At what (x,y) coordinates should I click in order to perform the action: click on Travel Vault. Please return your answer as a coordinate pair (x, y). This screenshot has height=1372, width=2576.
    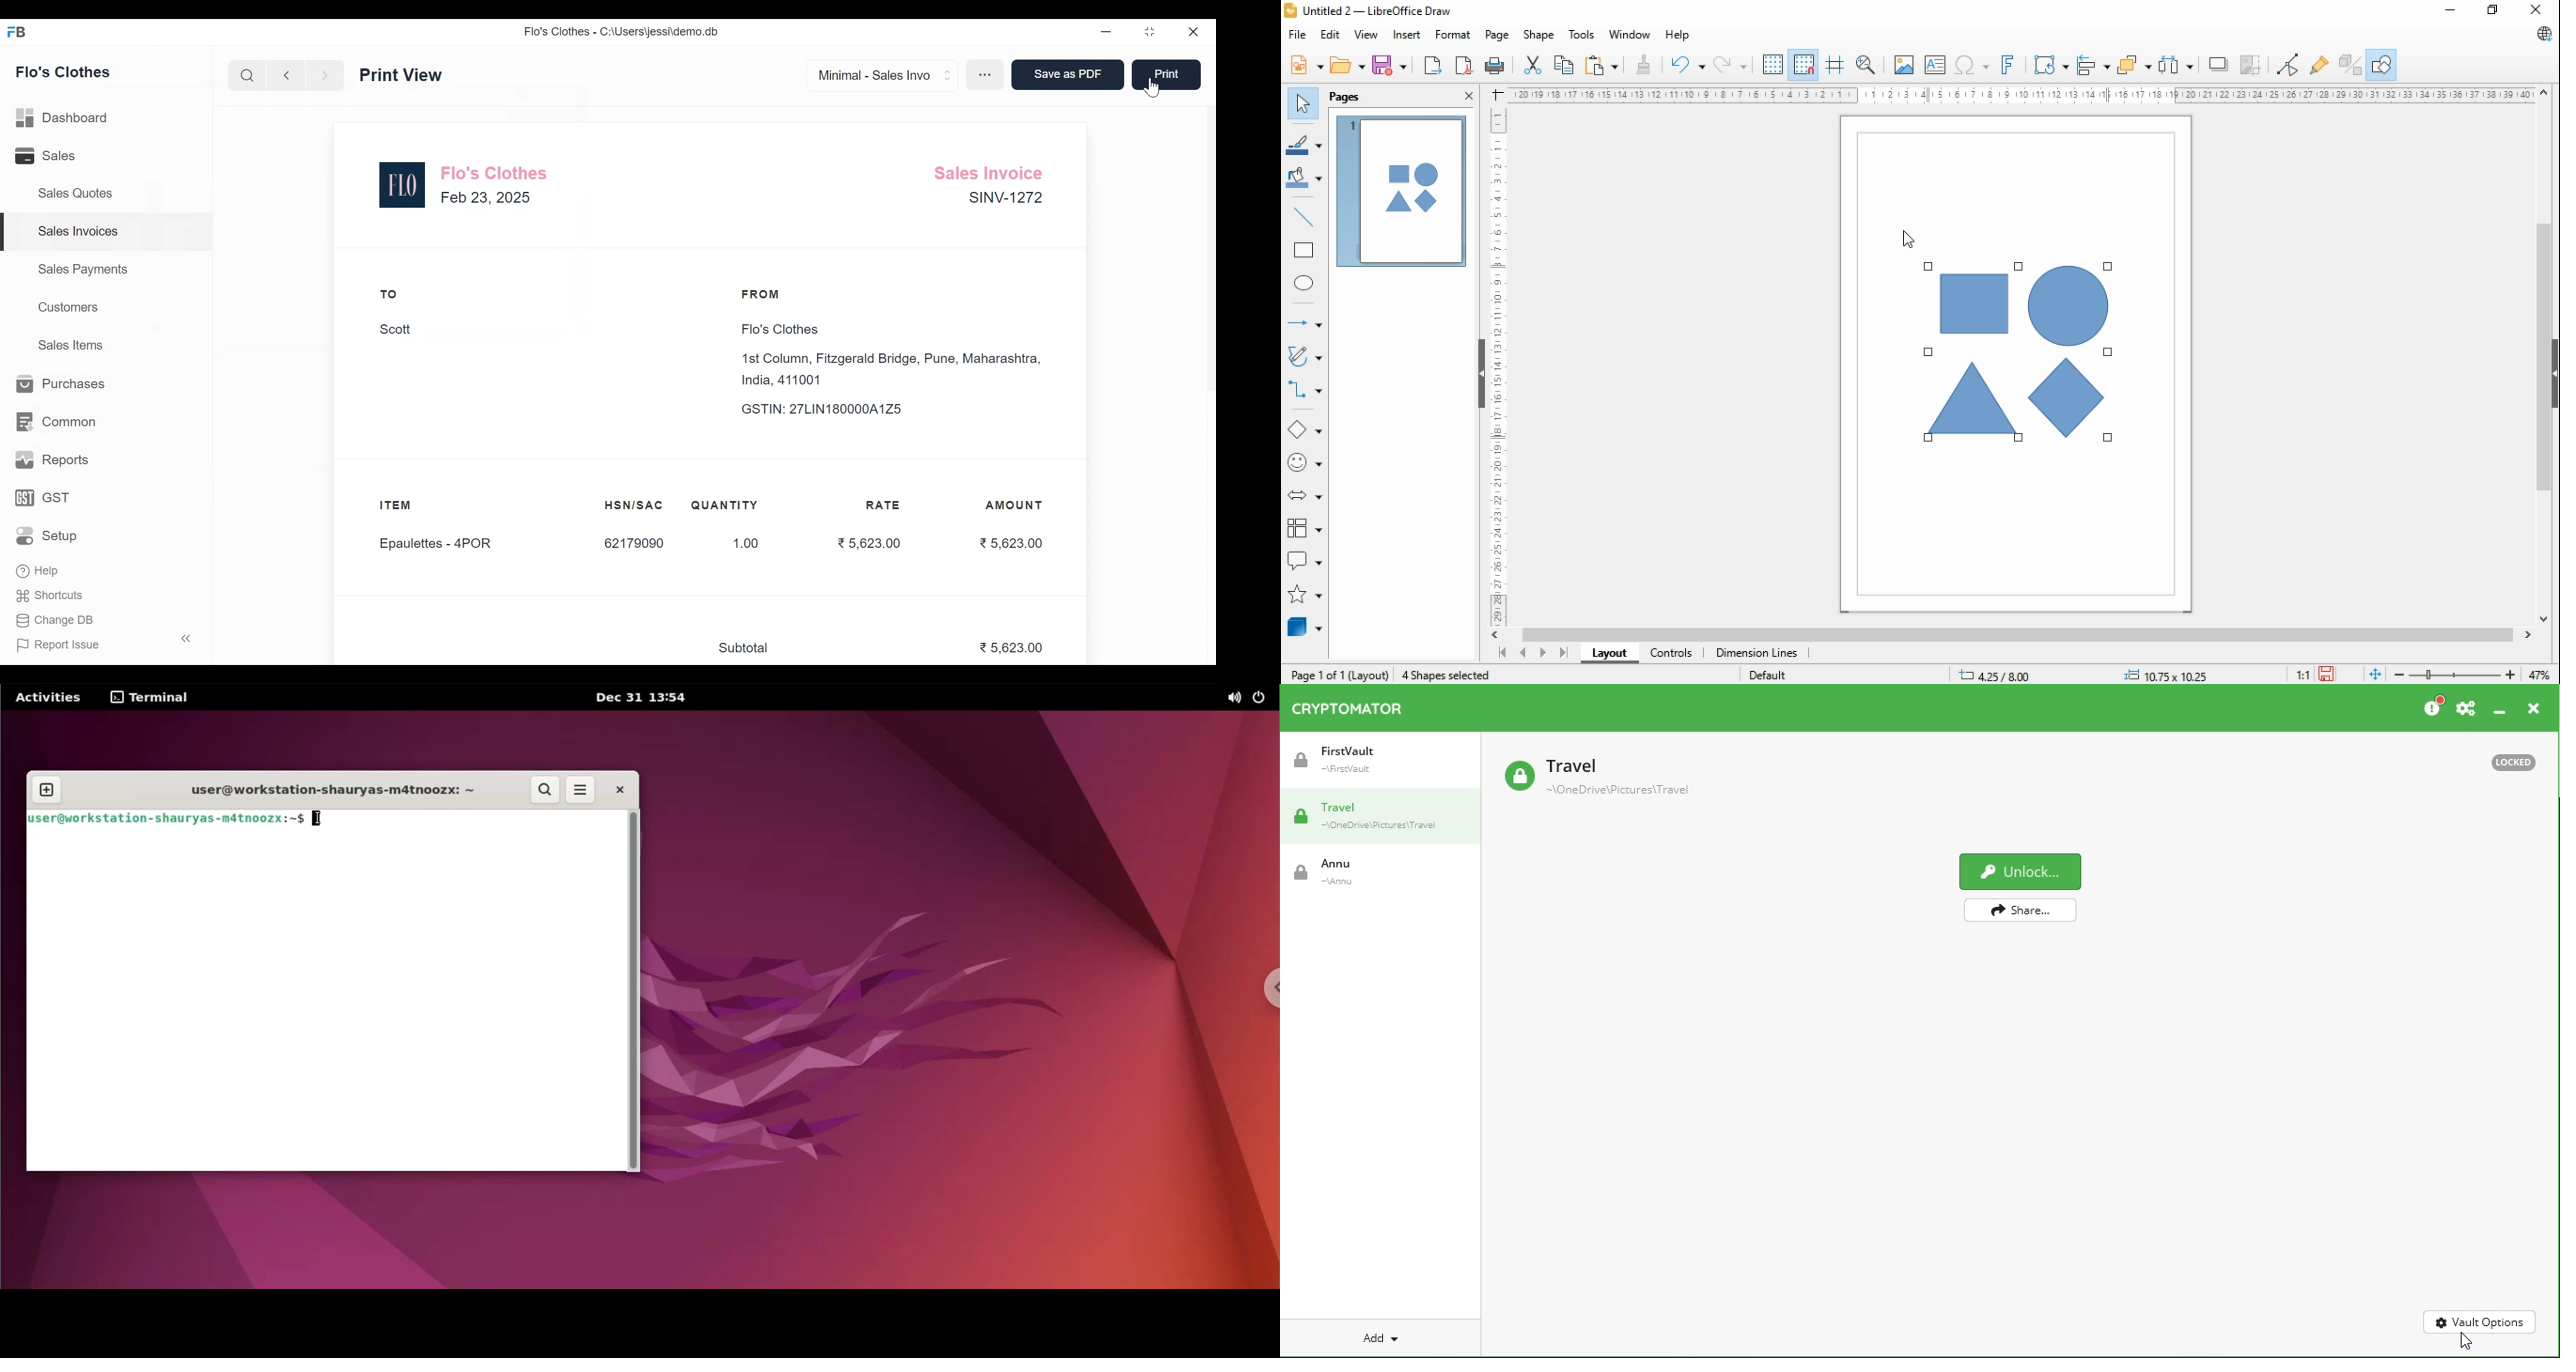
    Looking at the image, I should click on (1624, 778).